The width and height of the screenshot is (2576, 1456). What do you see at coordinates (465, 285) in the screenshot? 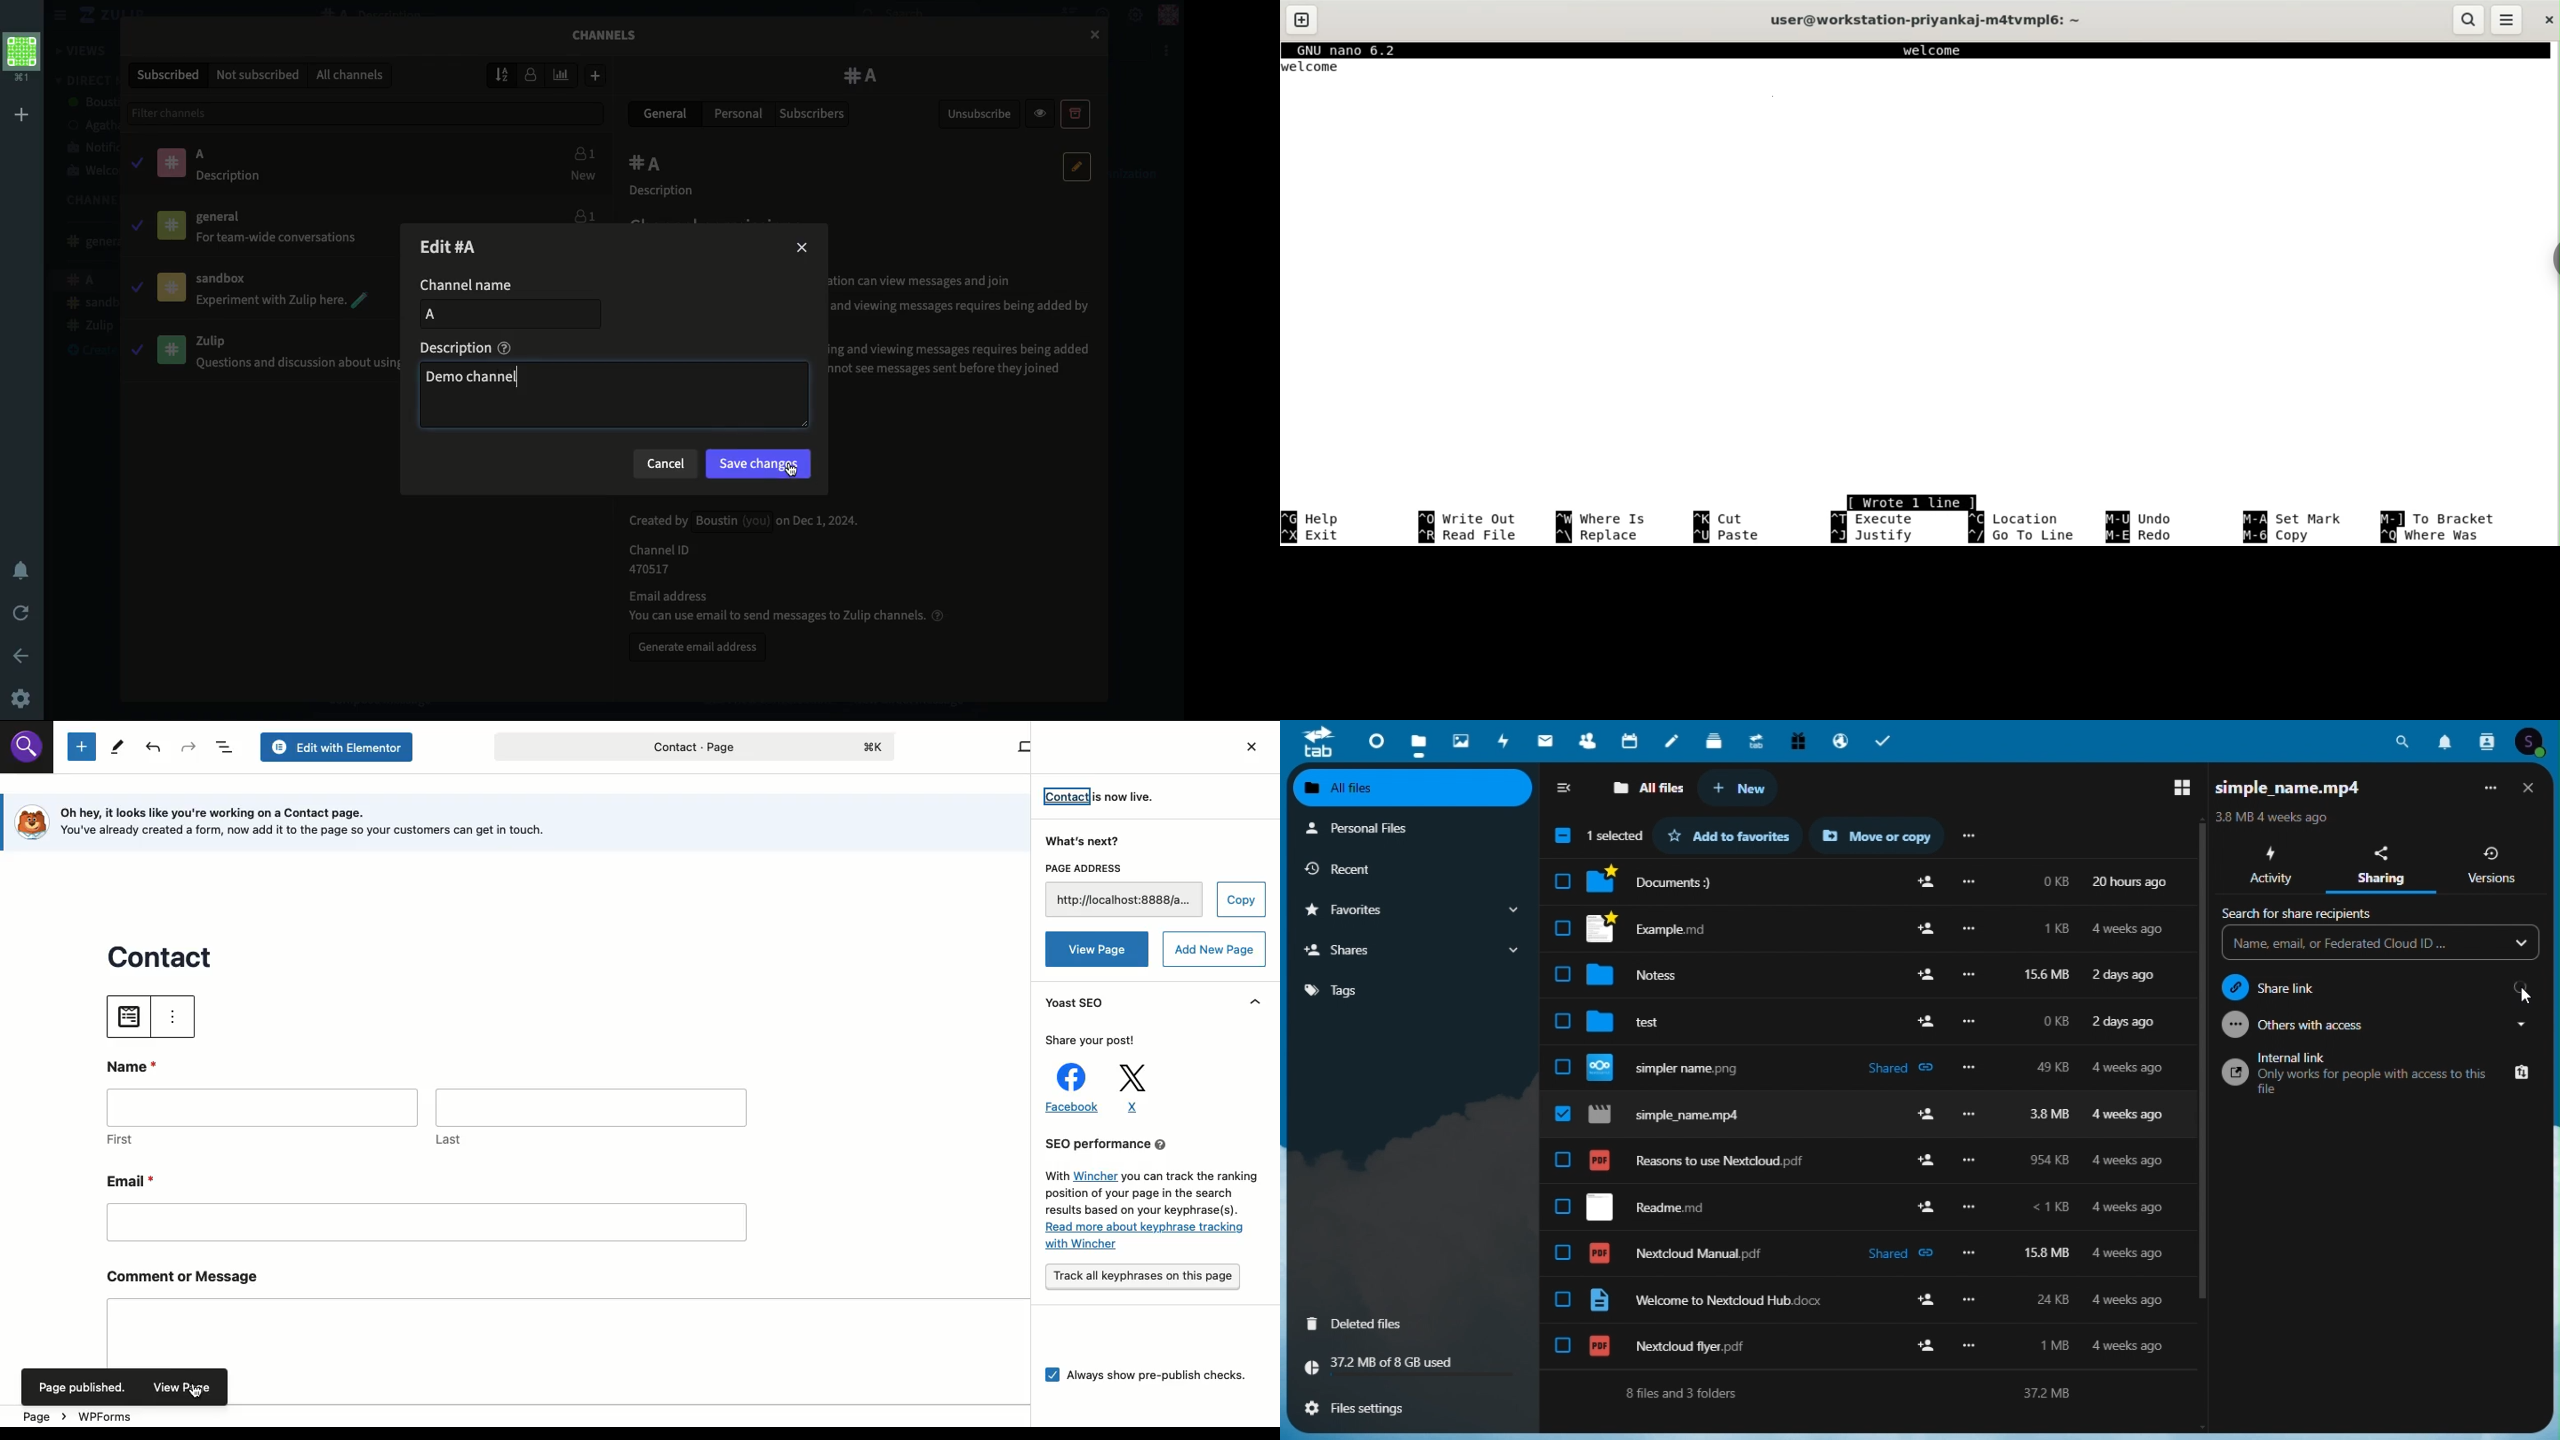
I see `Channel name` at bounding box center [465, 285].